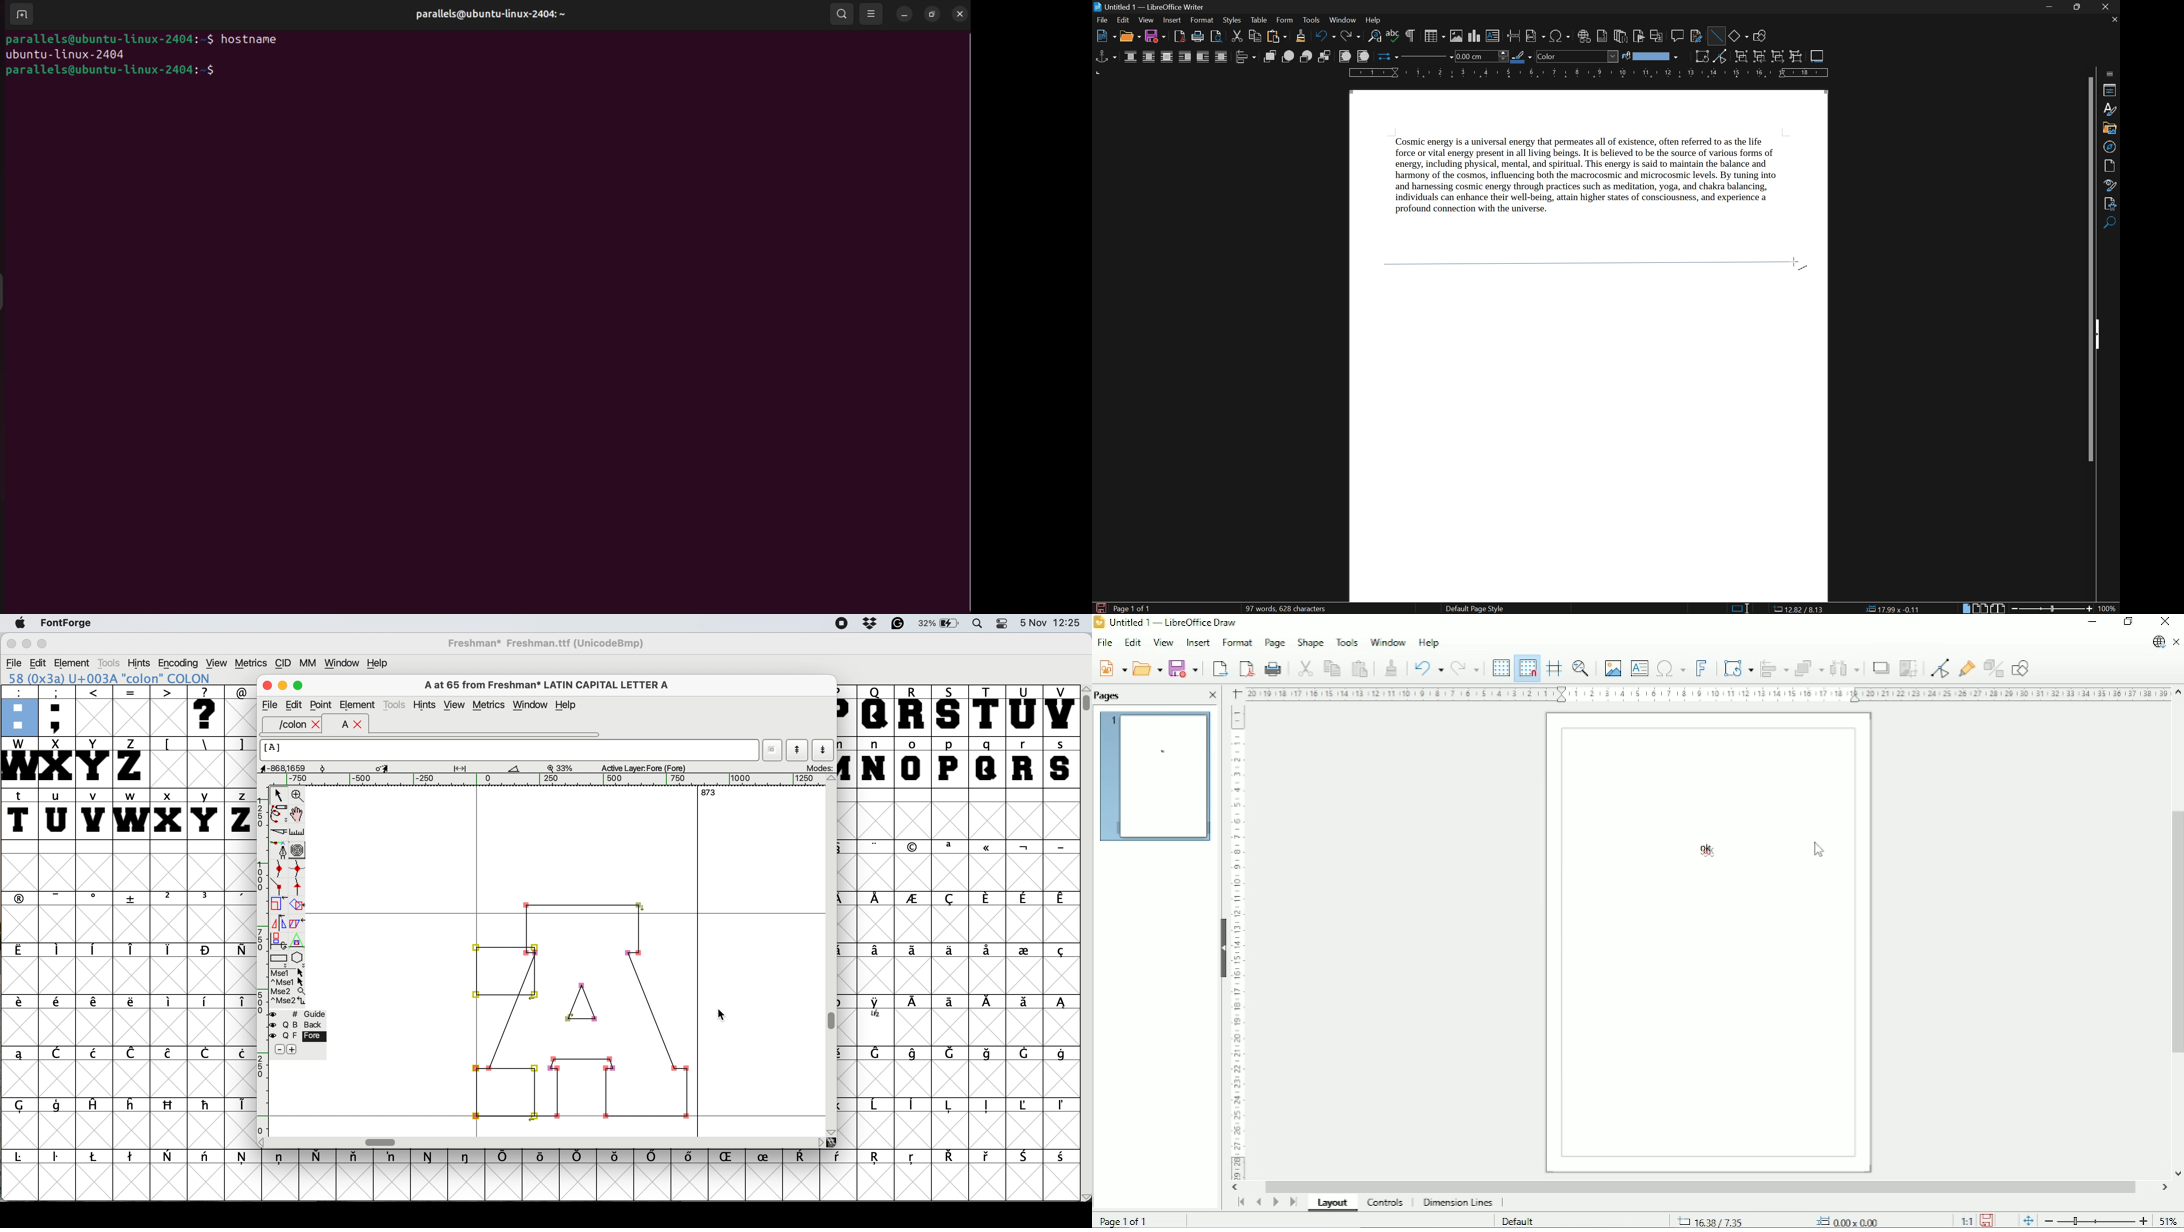 Image resolution: width=2184 pixels, height=1232 pixels. Describe the element at coordinates (1237, 1188) in the screenshot. I see `Horizontal scroll button` at that location.